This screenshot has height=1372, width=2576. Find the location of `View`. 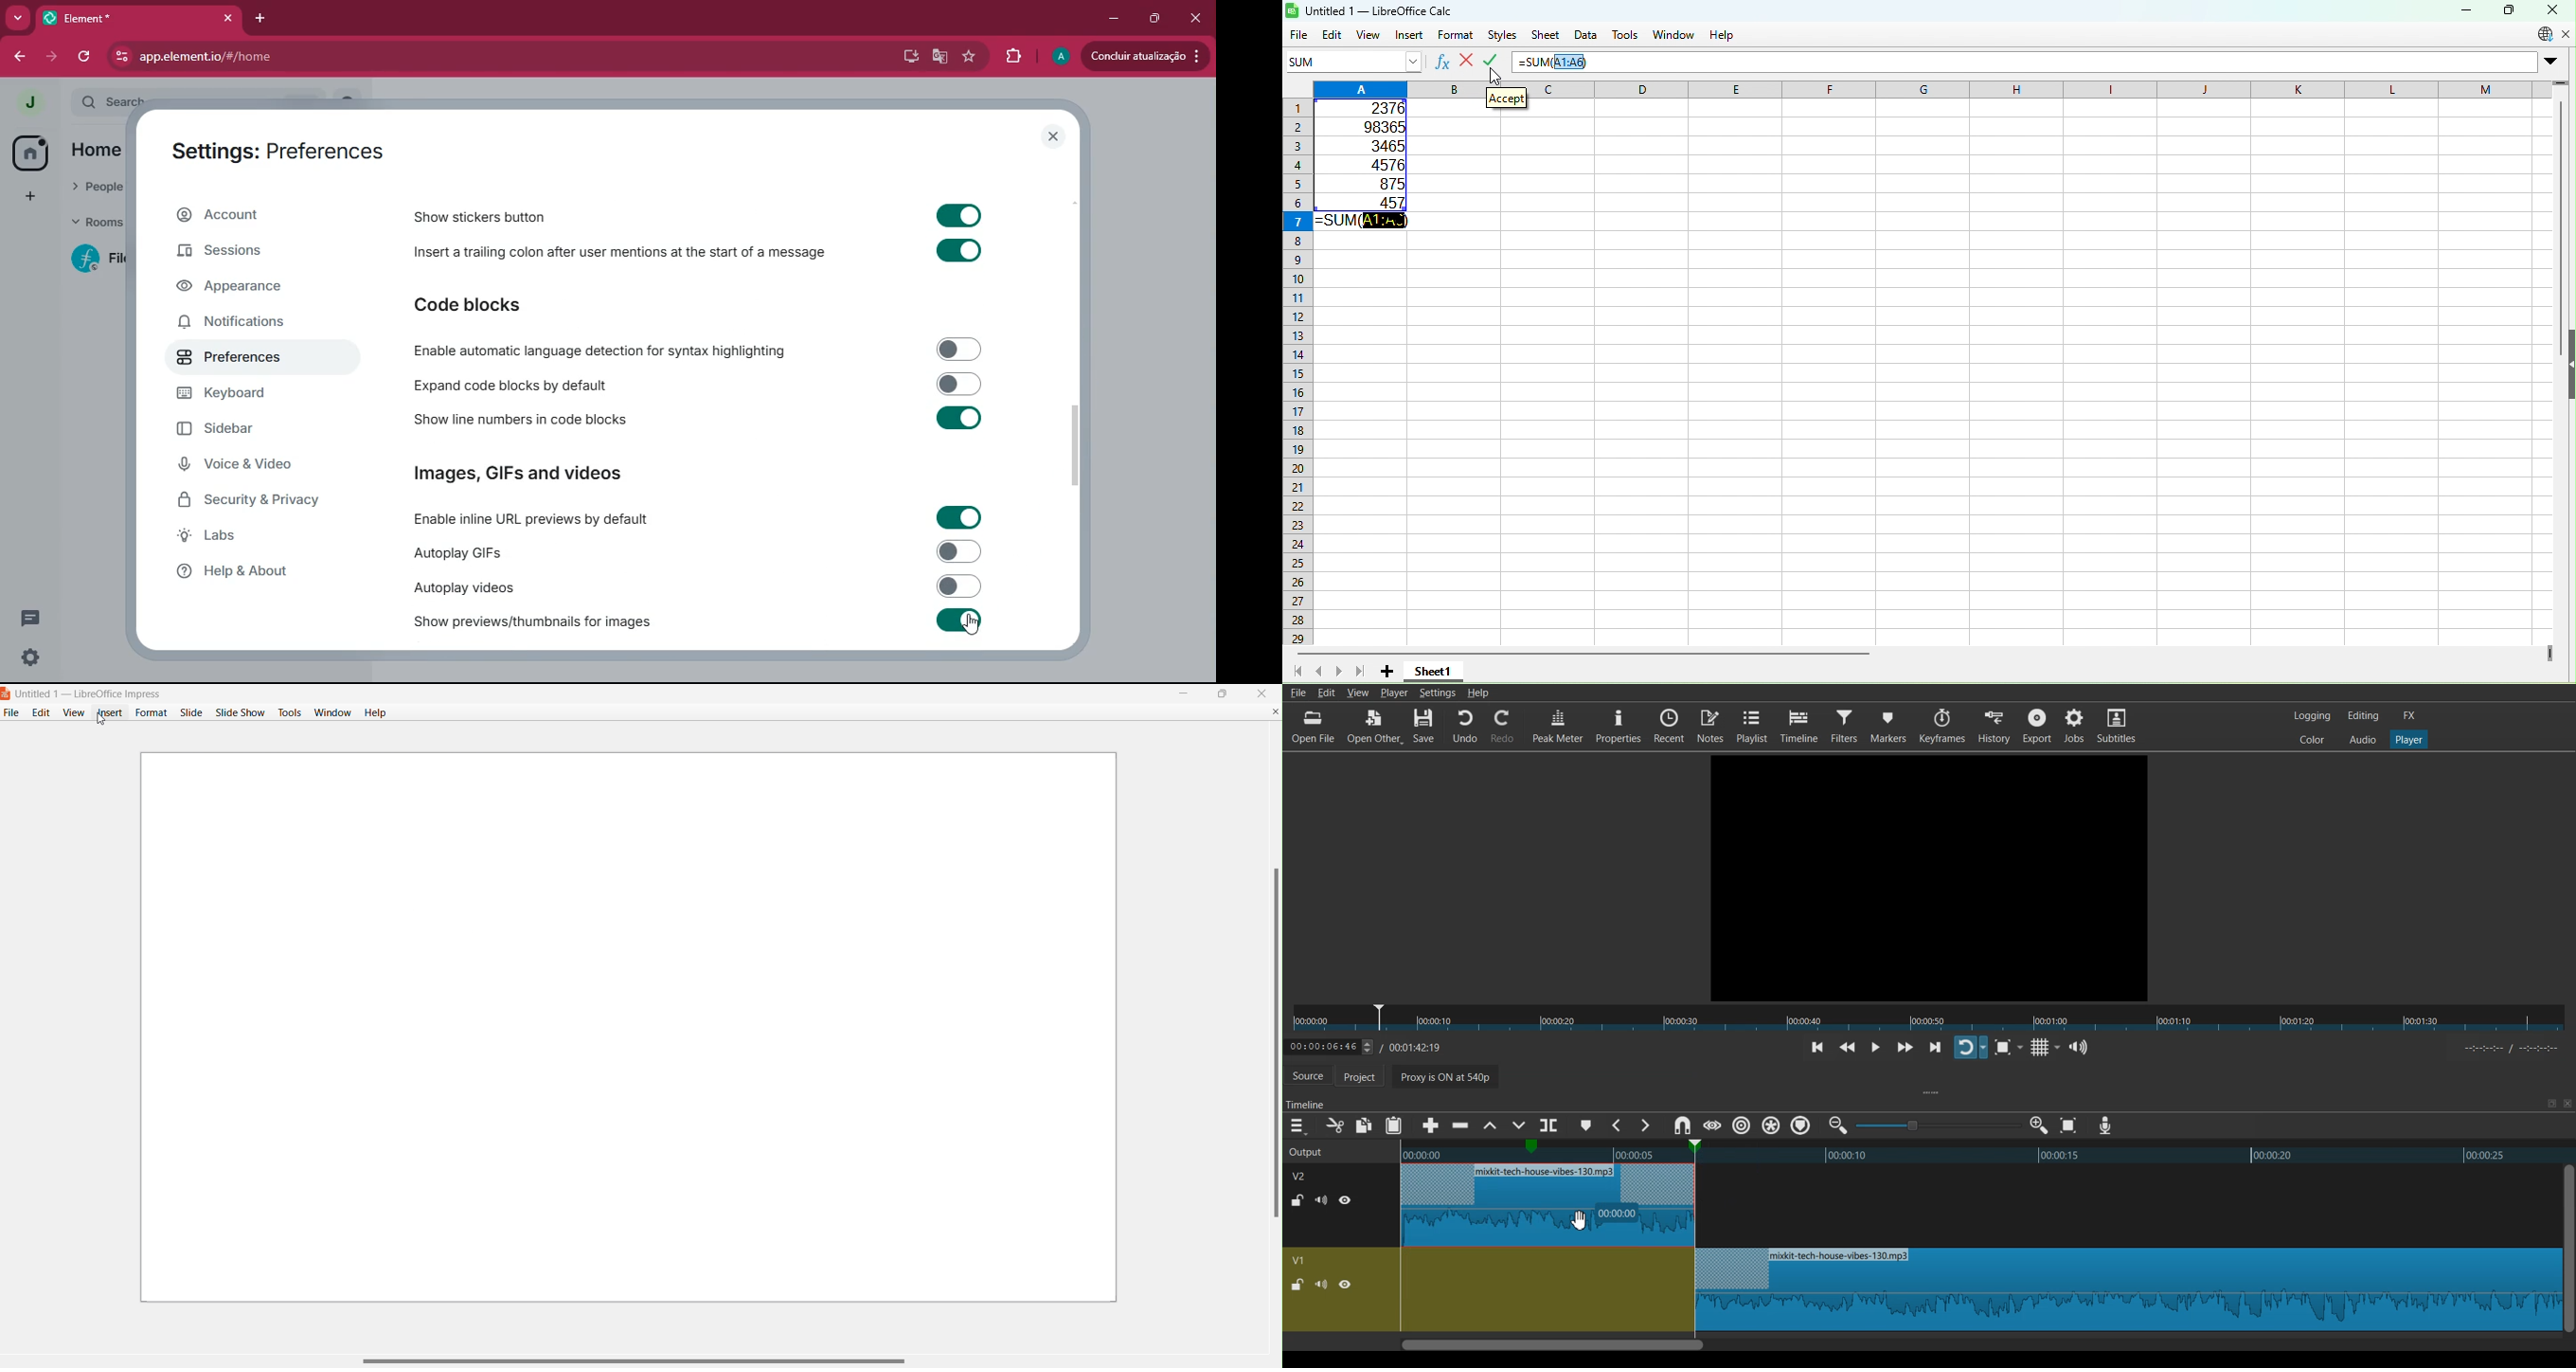

View is located at coordinates (1370, 35).